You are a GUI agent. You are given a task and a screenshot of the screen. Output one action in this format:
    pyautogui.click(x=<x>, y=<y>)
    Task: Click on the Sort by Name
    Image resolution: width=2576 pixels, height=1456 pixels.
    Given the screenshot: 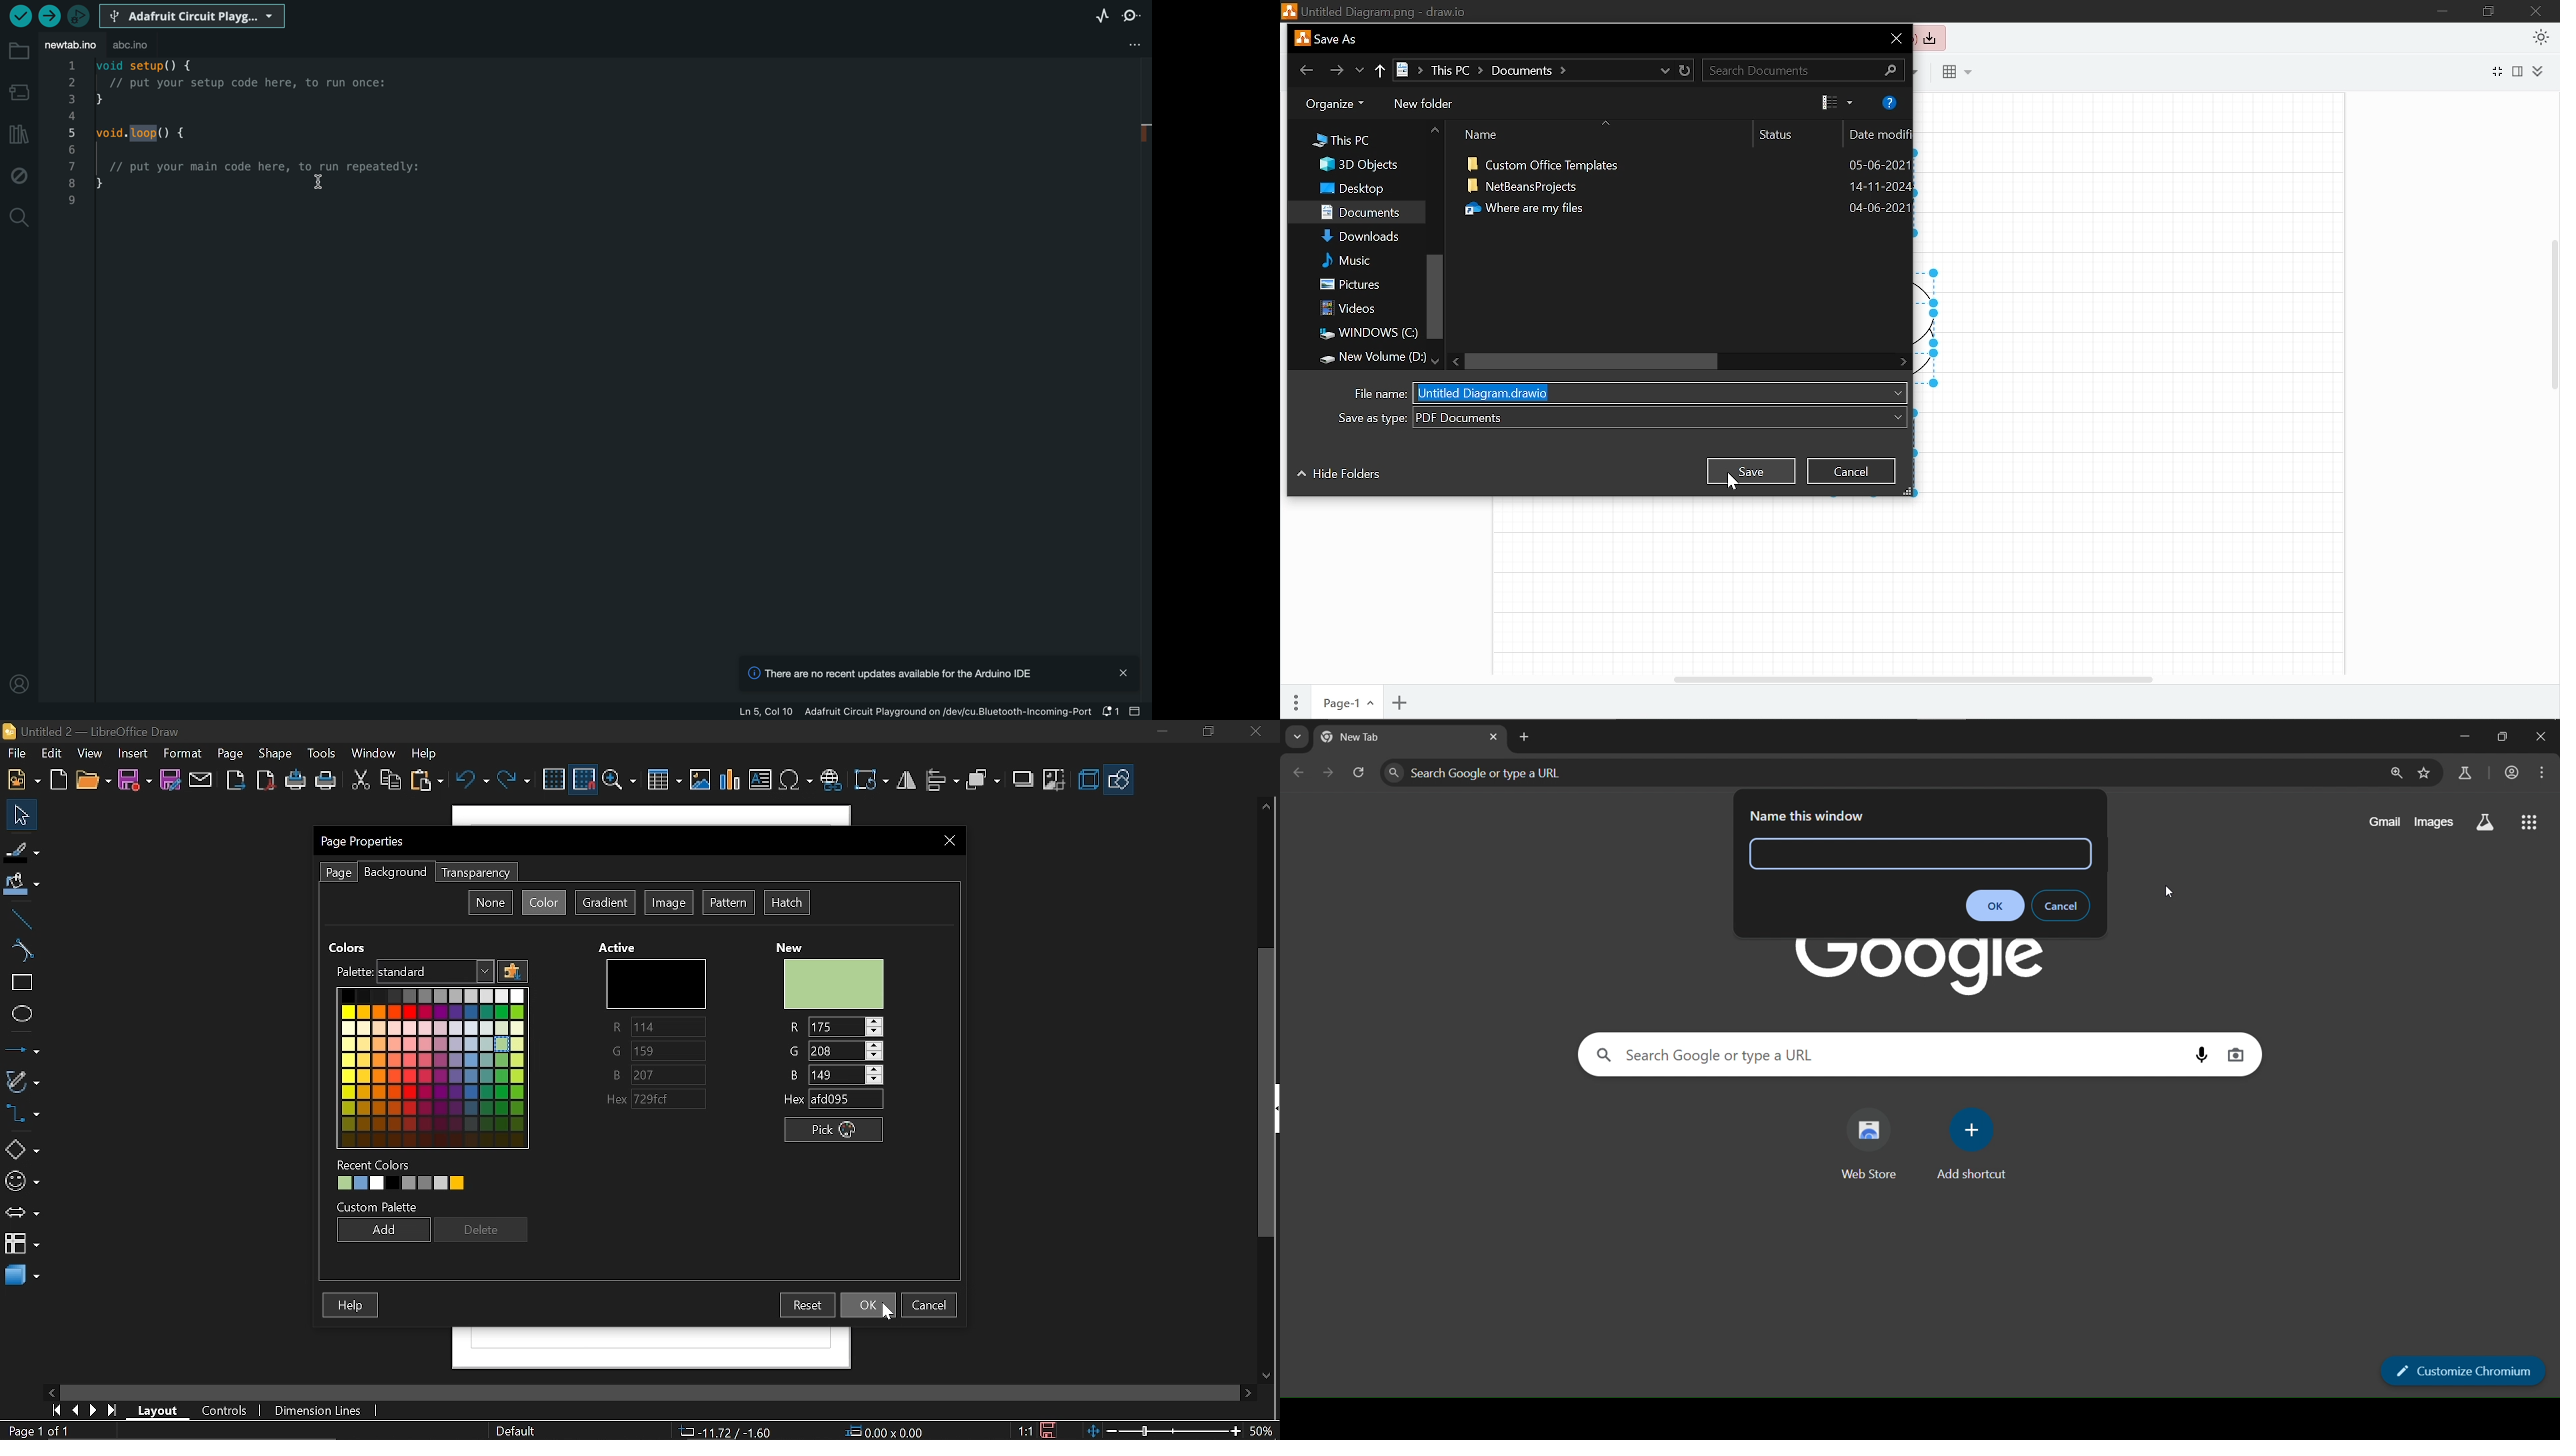 What is the action you would take?
    pyautogui.click(x=1587, y=134)
    